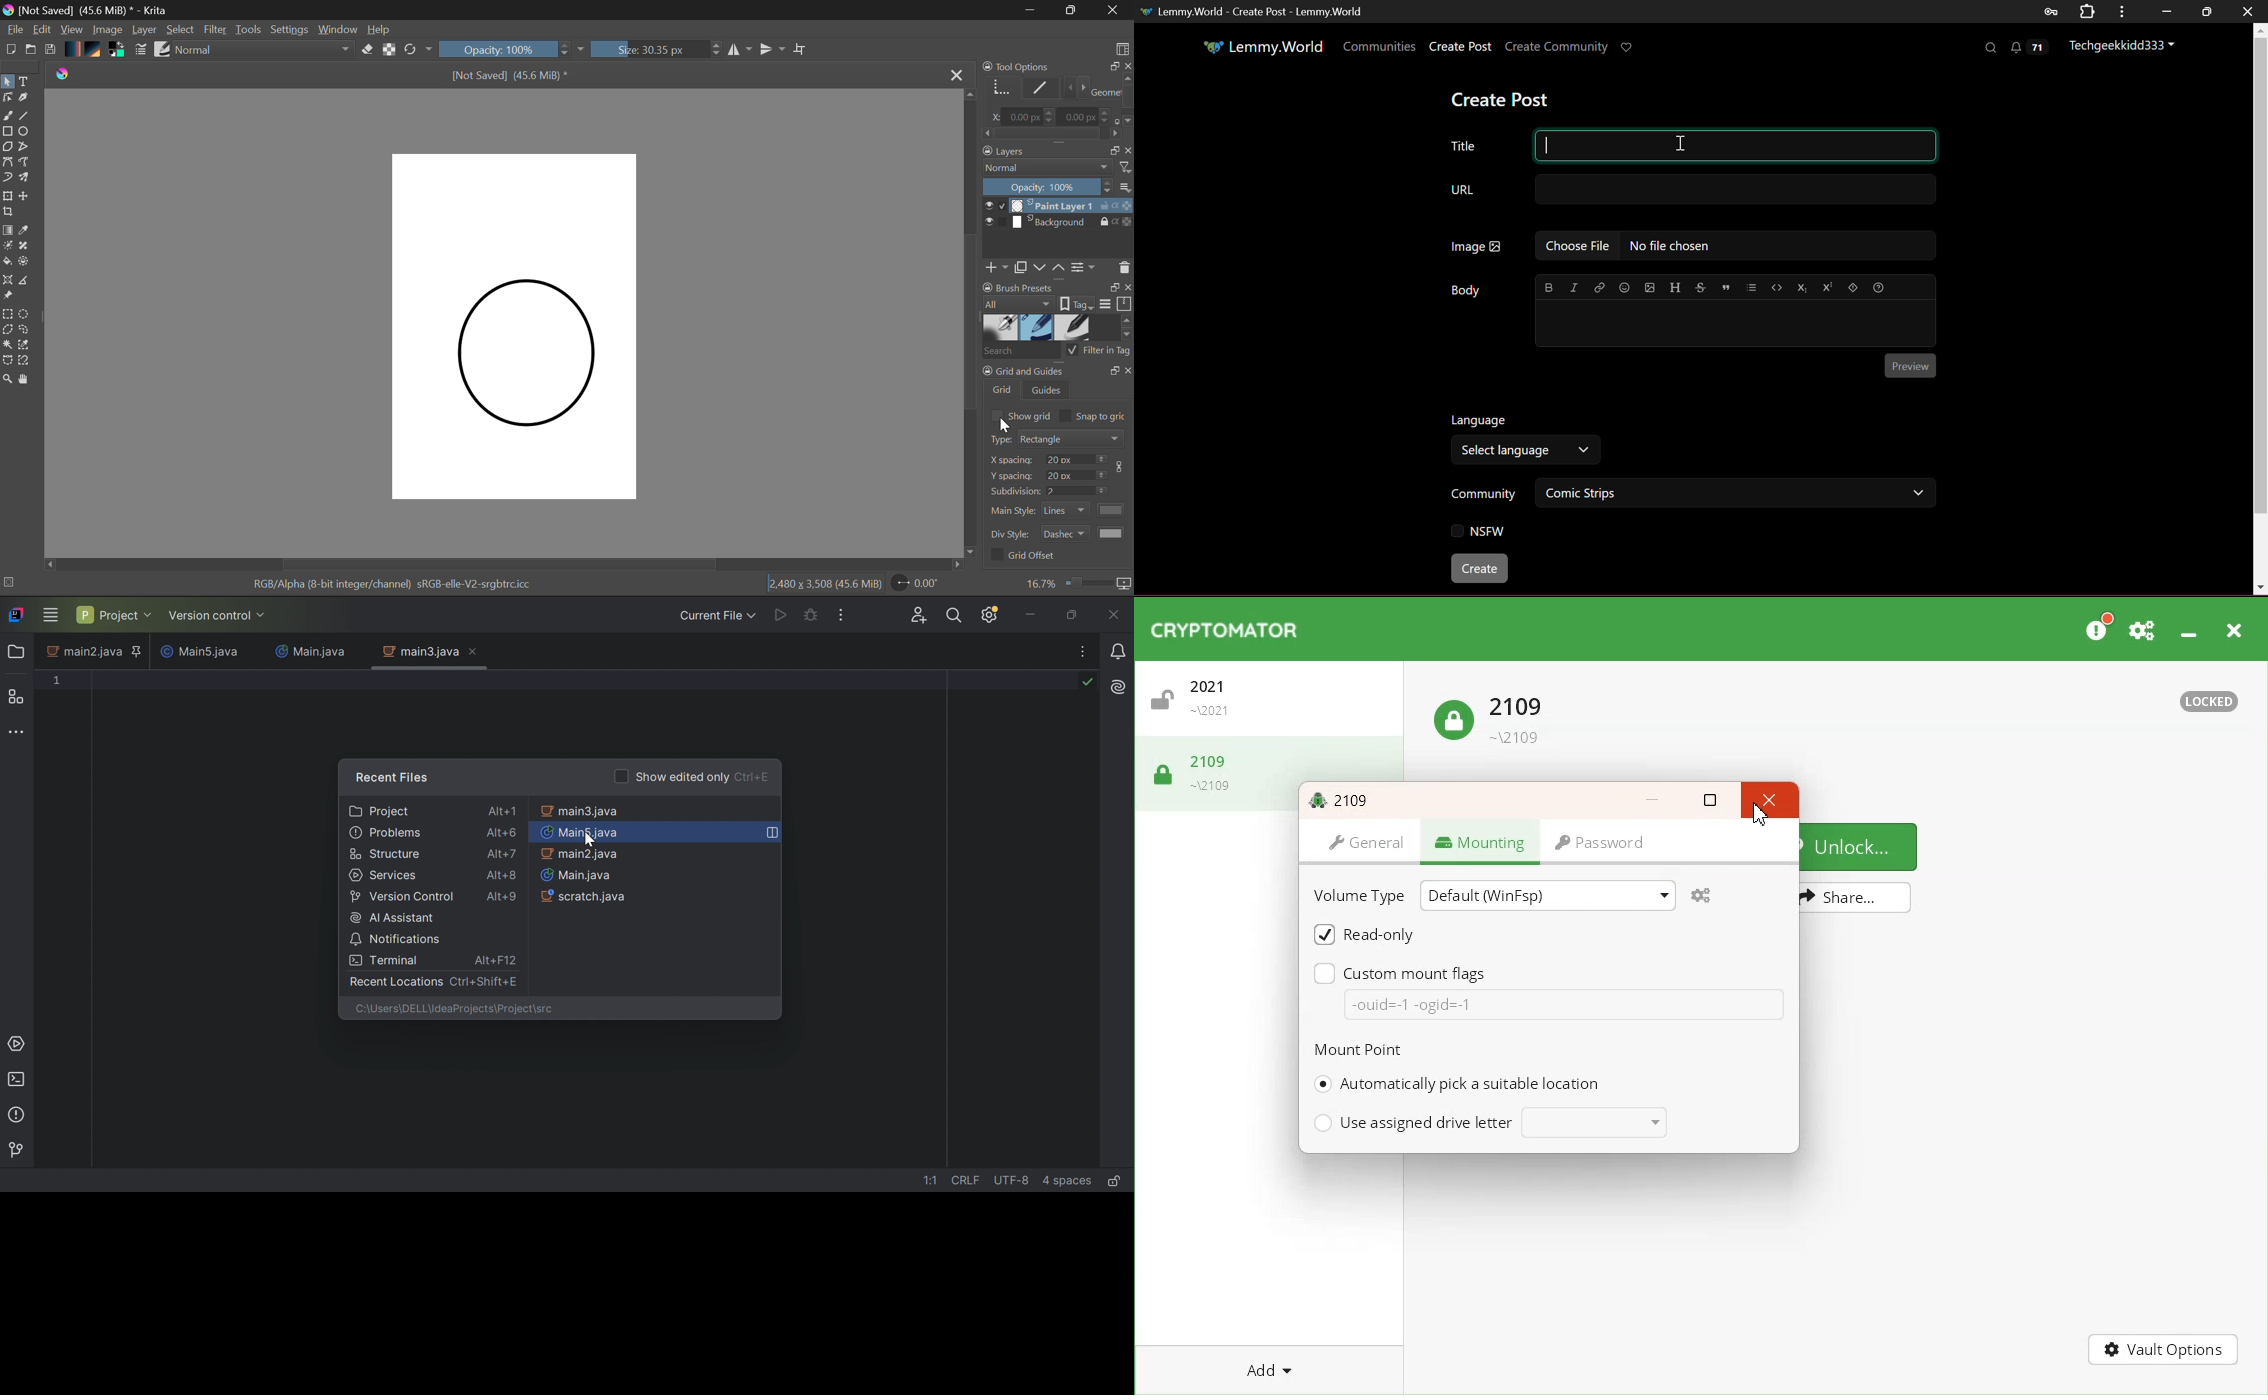 Image resolution: width=2268 pixels, height=1400 pixels. Describe the element at coordinates (955, 615) in the screenshot. I see `Search everywhere` at that location.